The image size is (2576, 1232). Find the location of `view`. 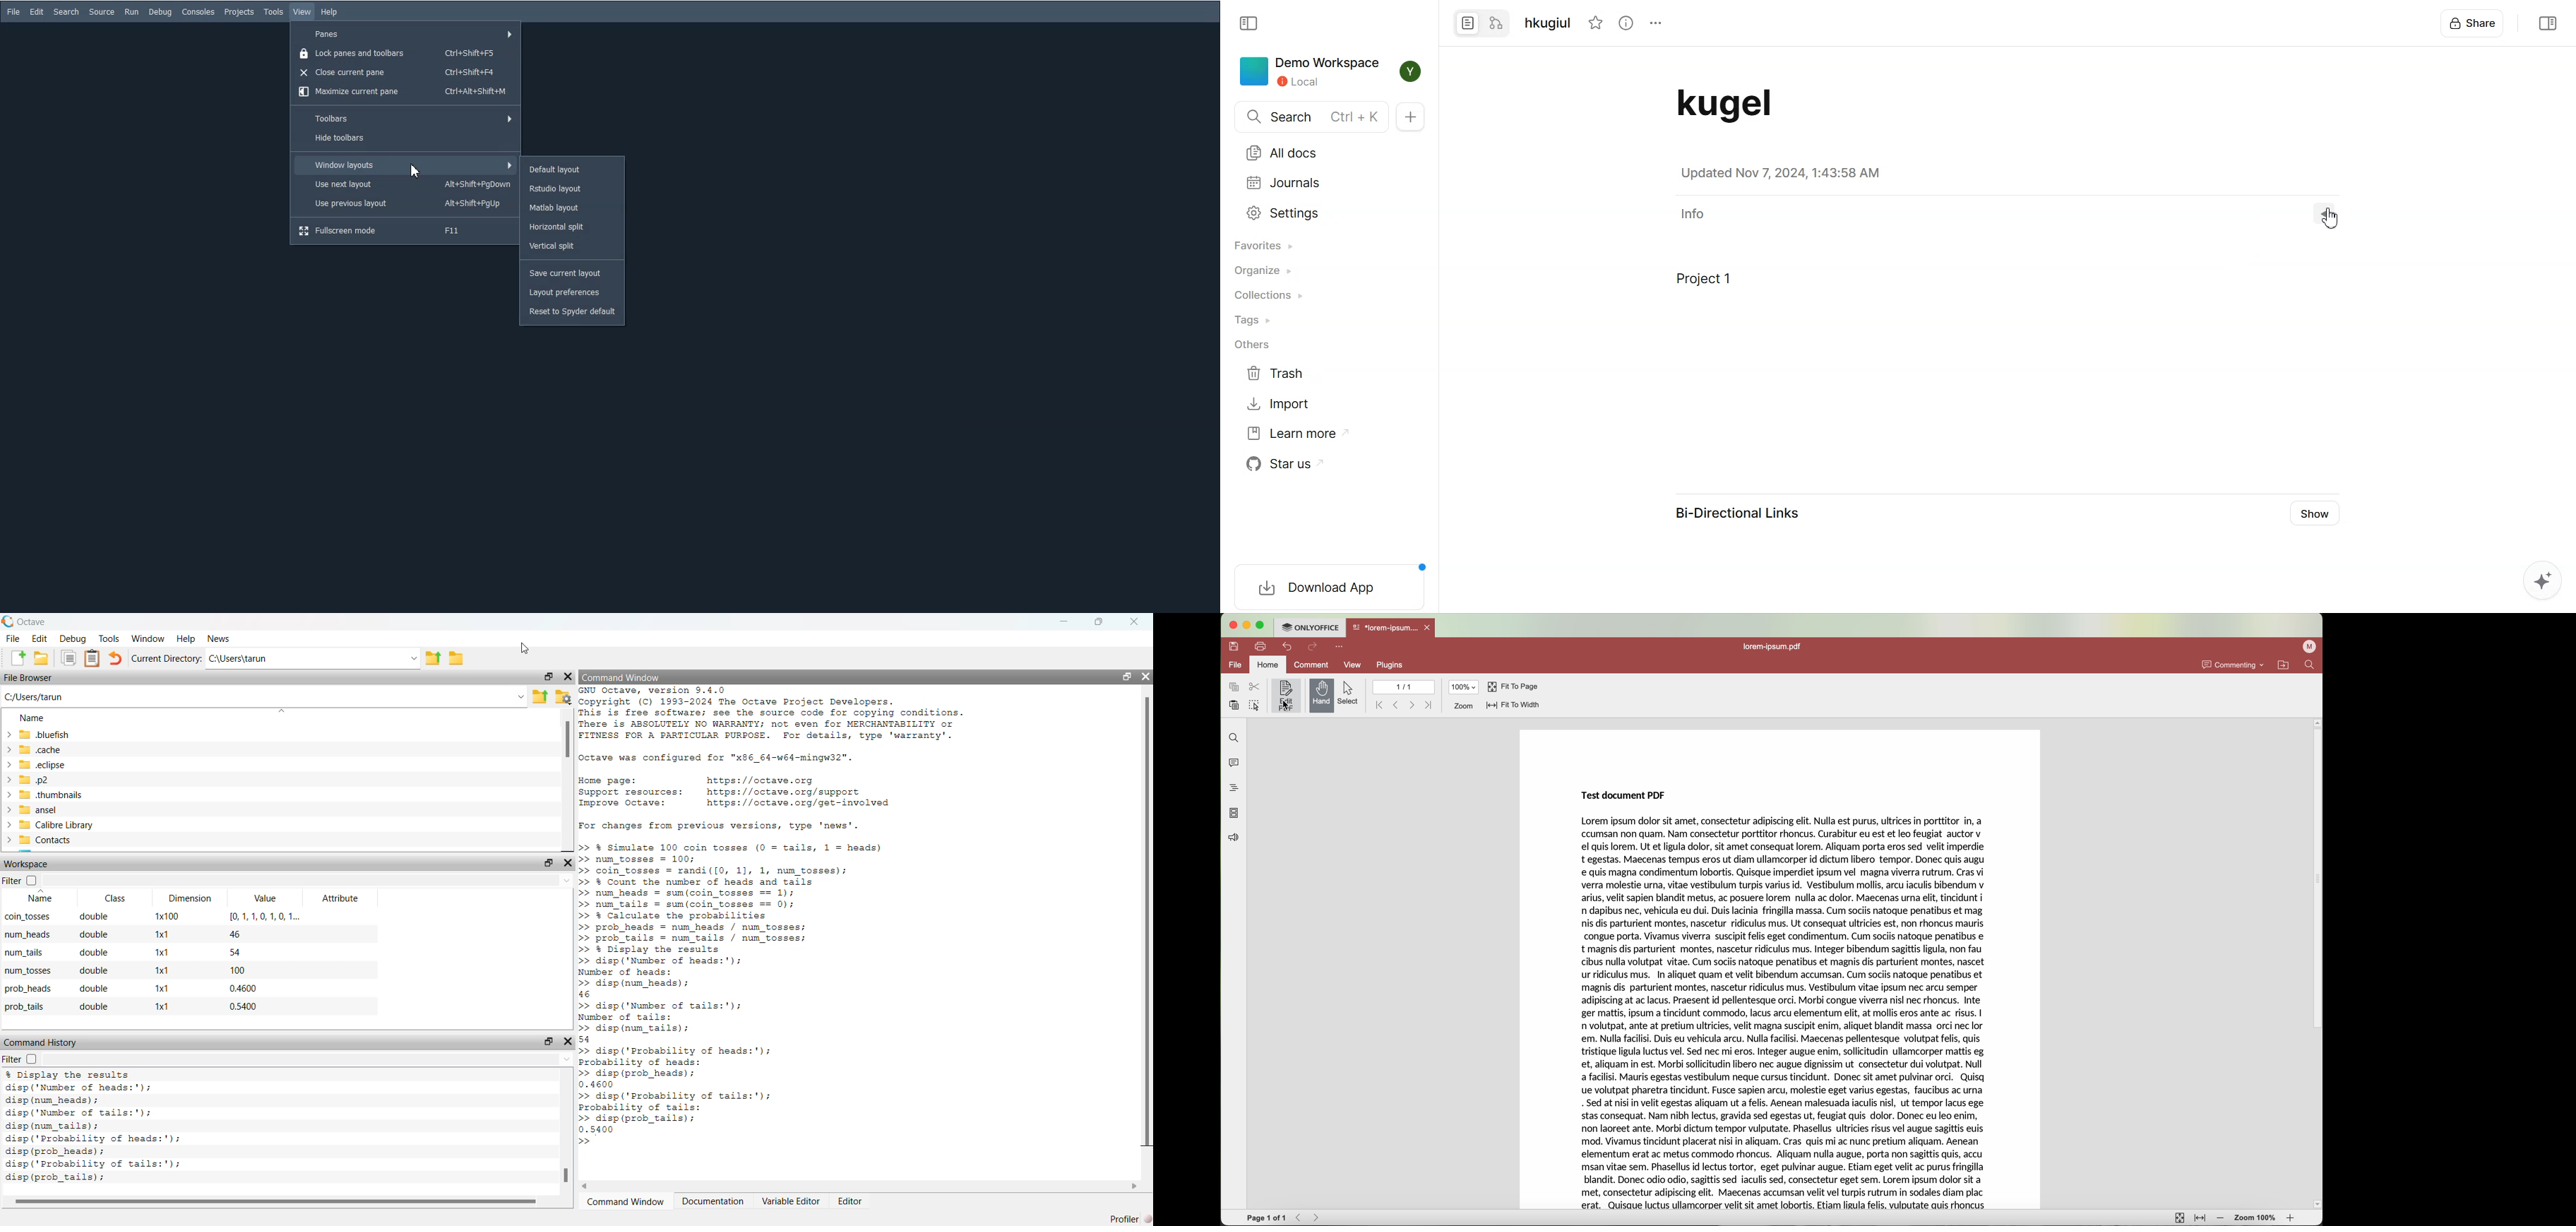

view is located at coordinates (1352, 663).